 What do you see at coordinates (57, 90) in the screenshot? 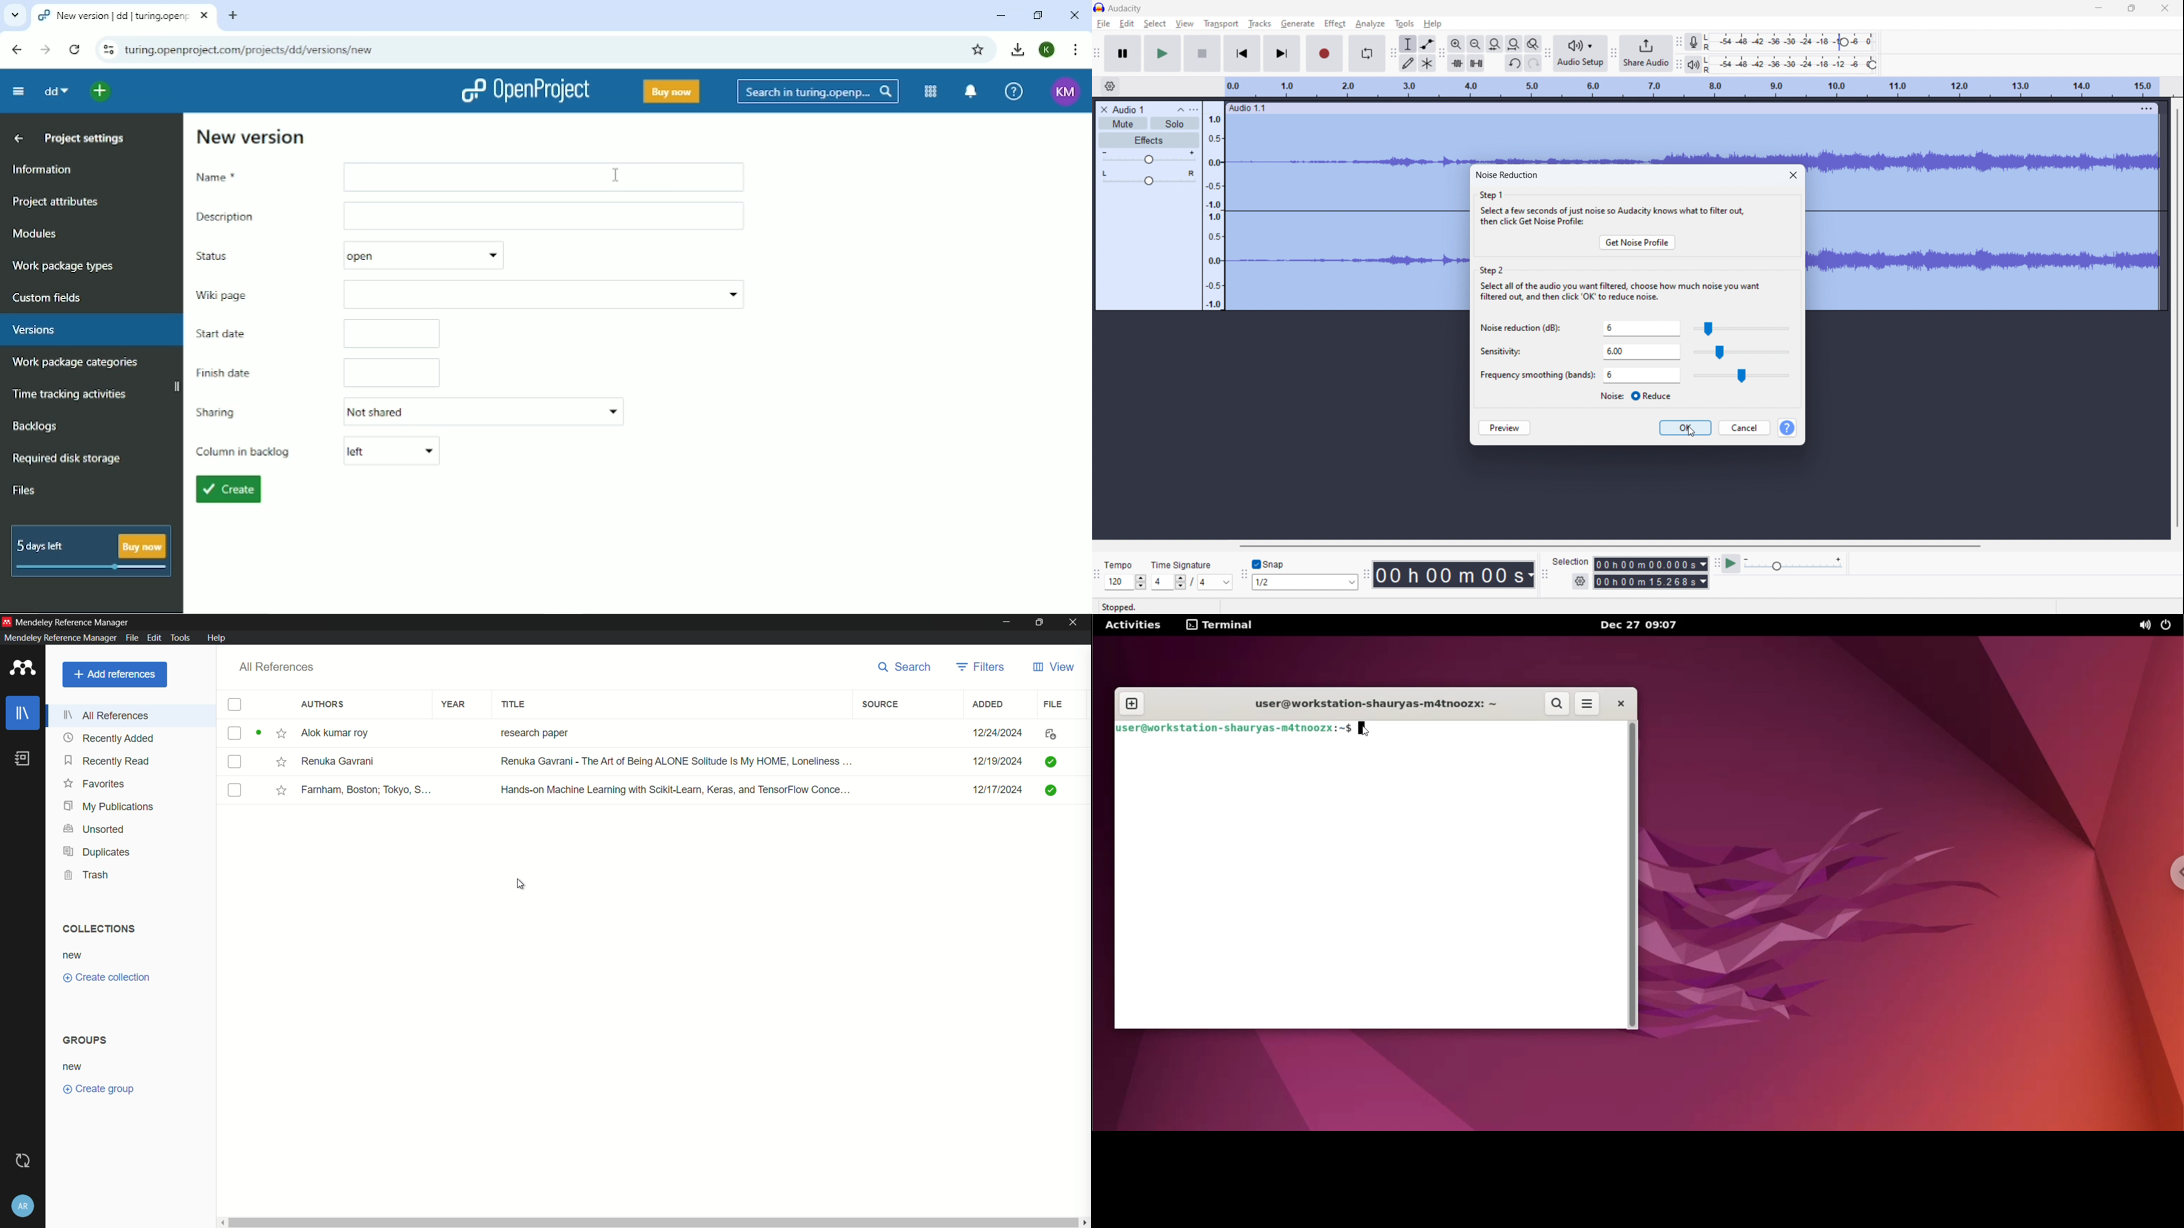
I see `dd` at bounding box center [57, 90].